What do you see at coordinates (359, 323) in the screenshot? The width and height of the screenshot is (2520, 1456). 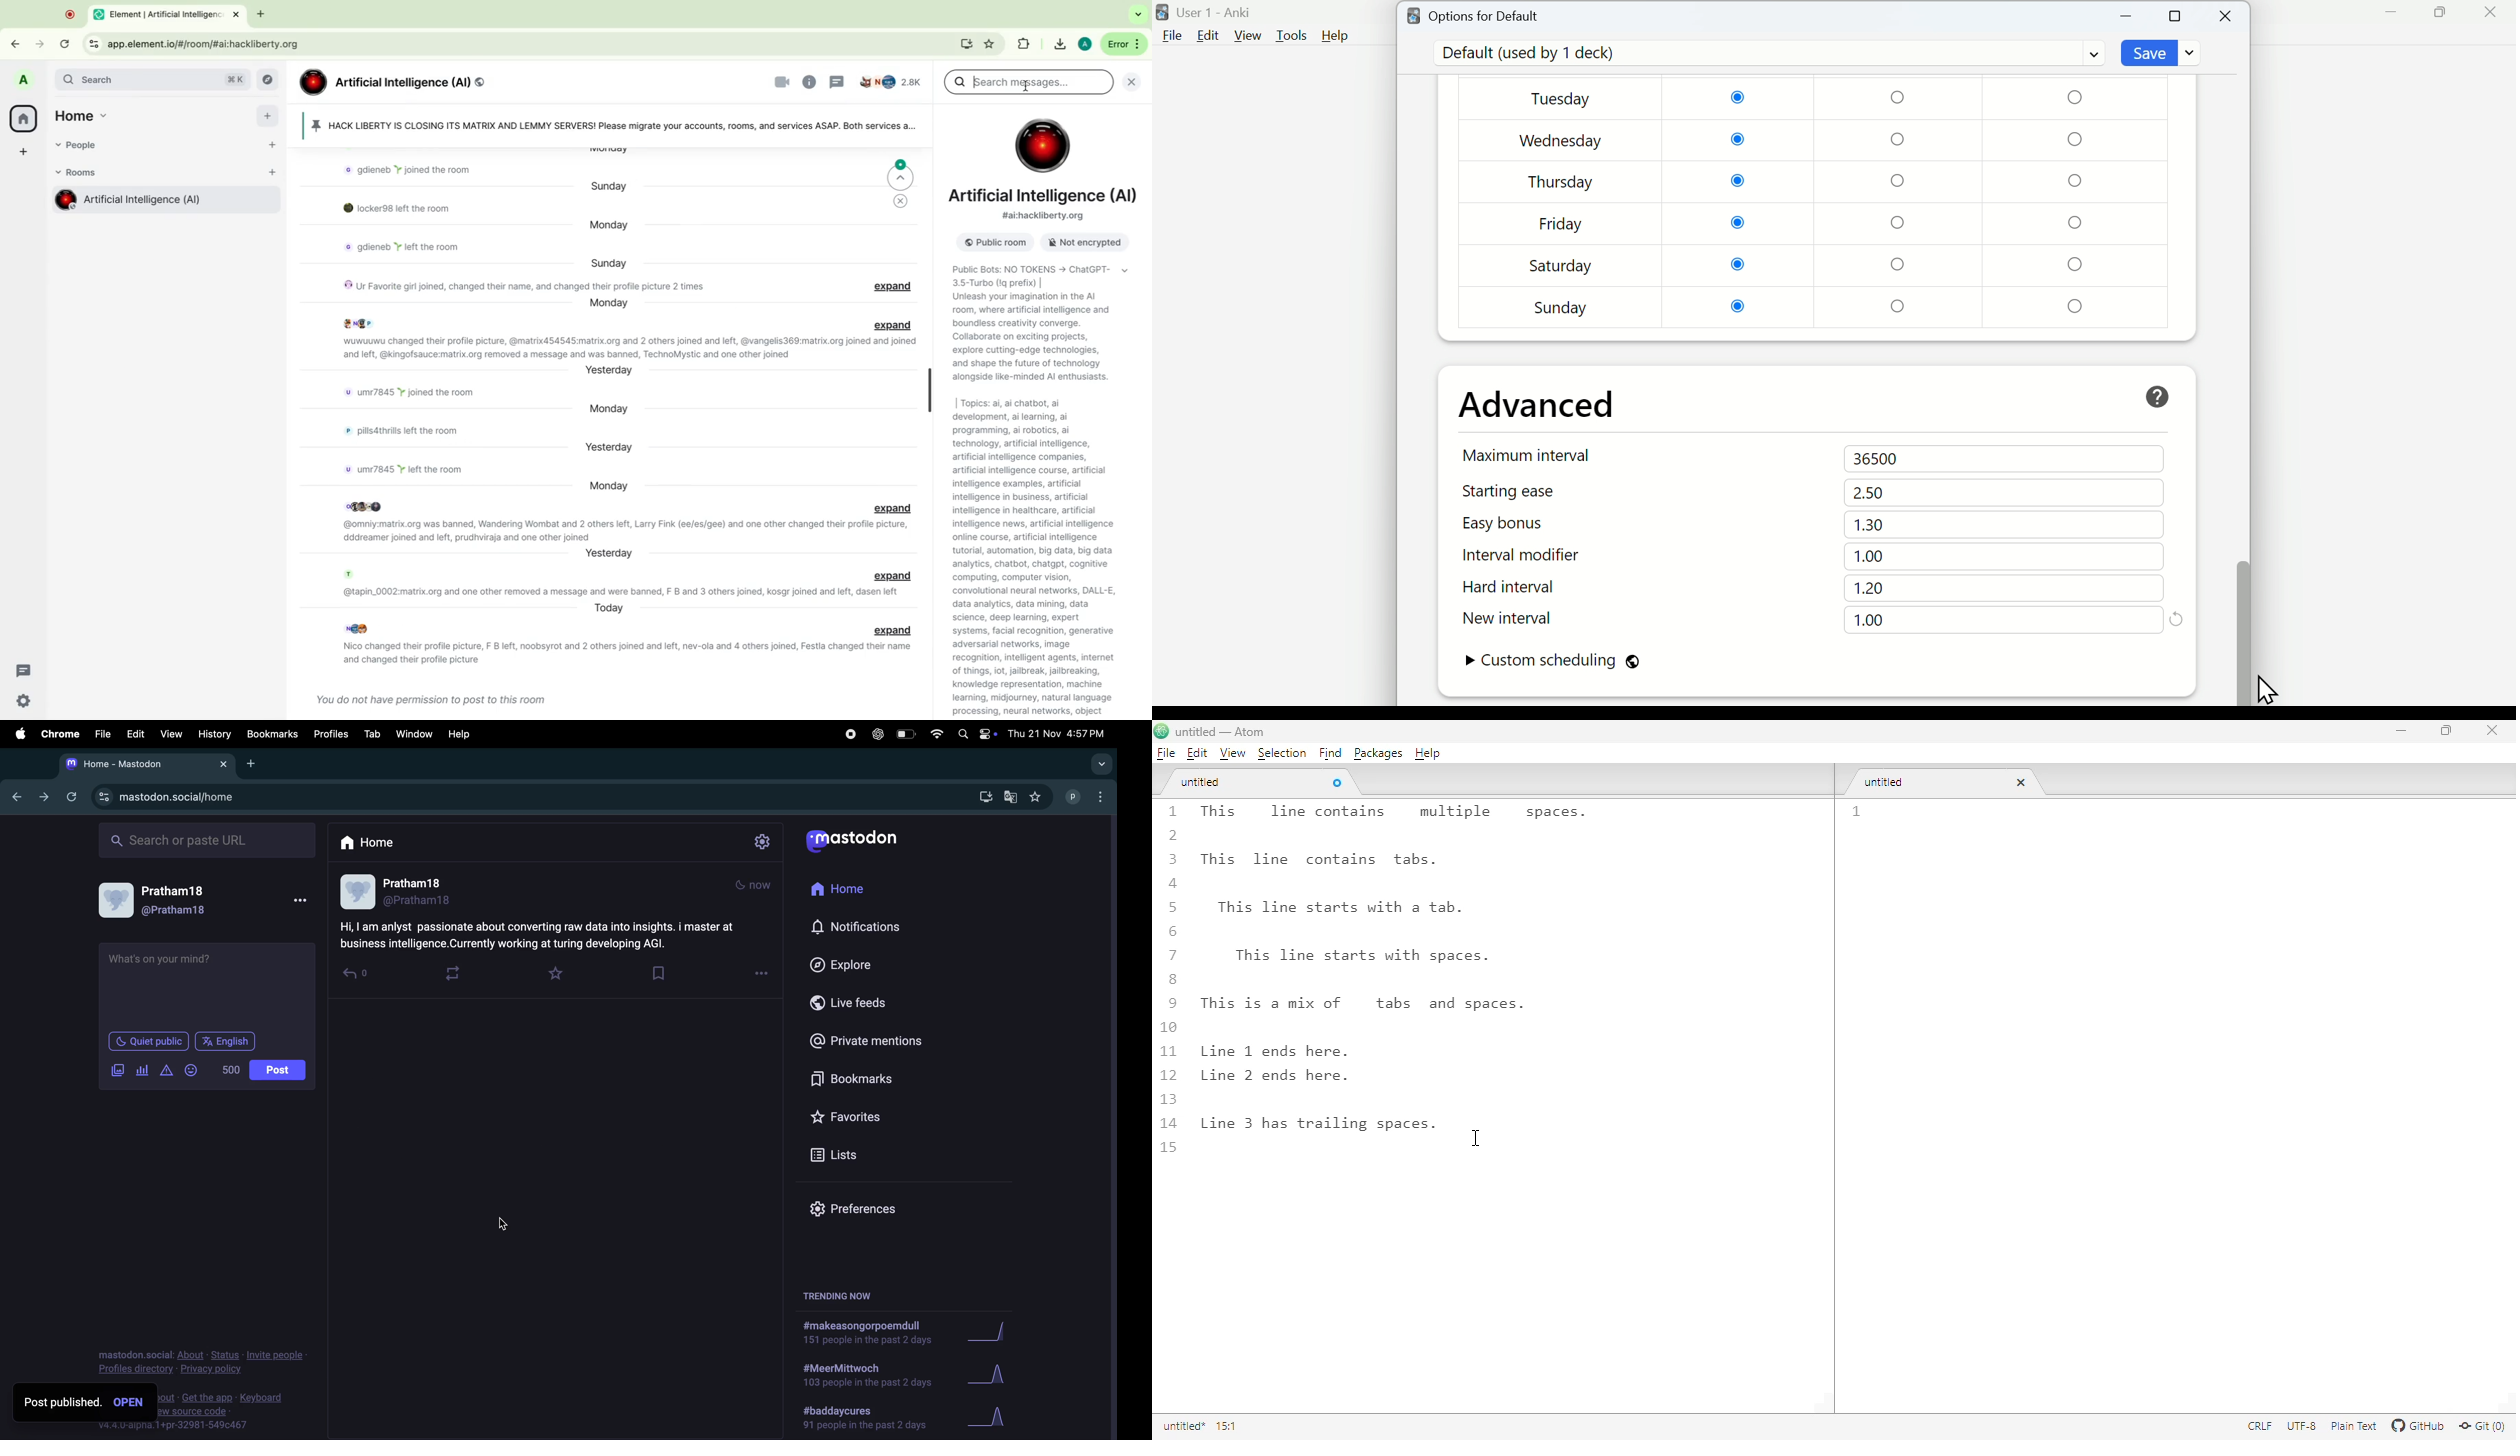 I see `profile pictures` at bounding box center [359, 323].